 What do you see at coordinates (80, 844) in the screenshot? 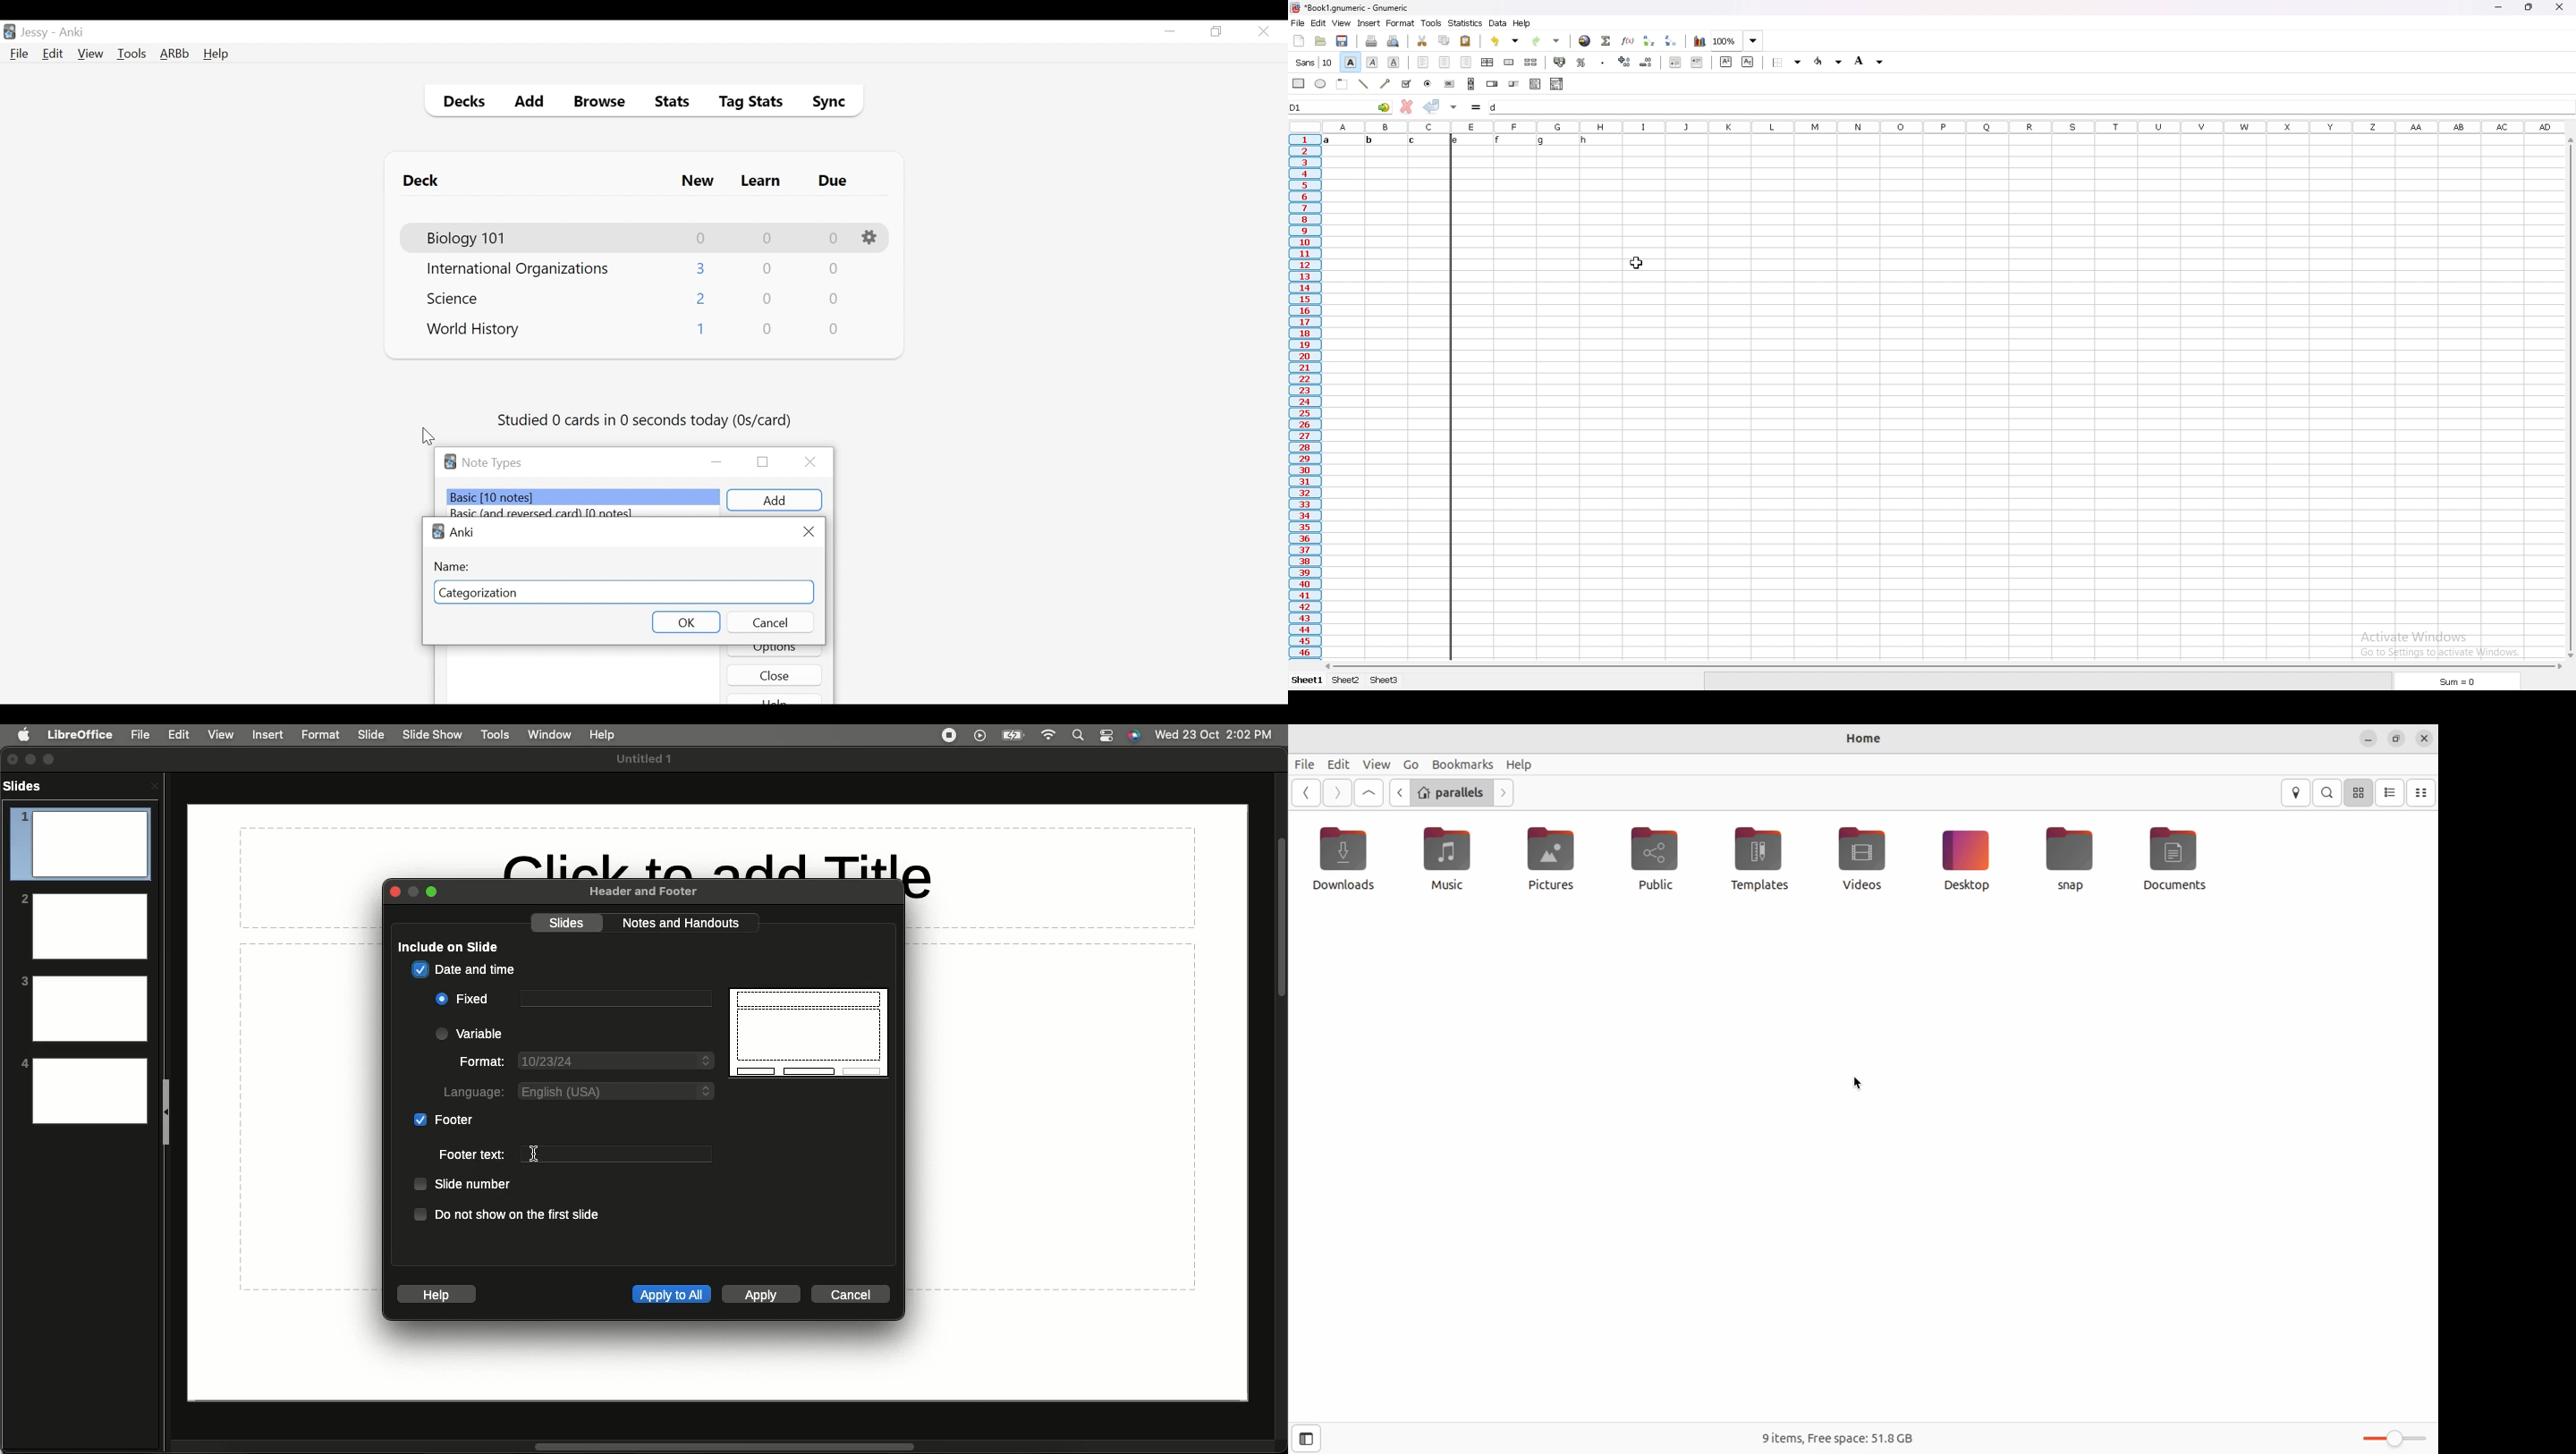
I see `1` at bounding box center [80, 844].